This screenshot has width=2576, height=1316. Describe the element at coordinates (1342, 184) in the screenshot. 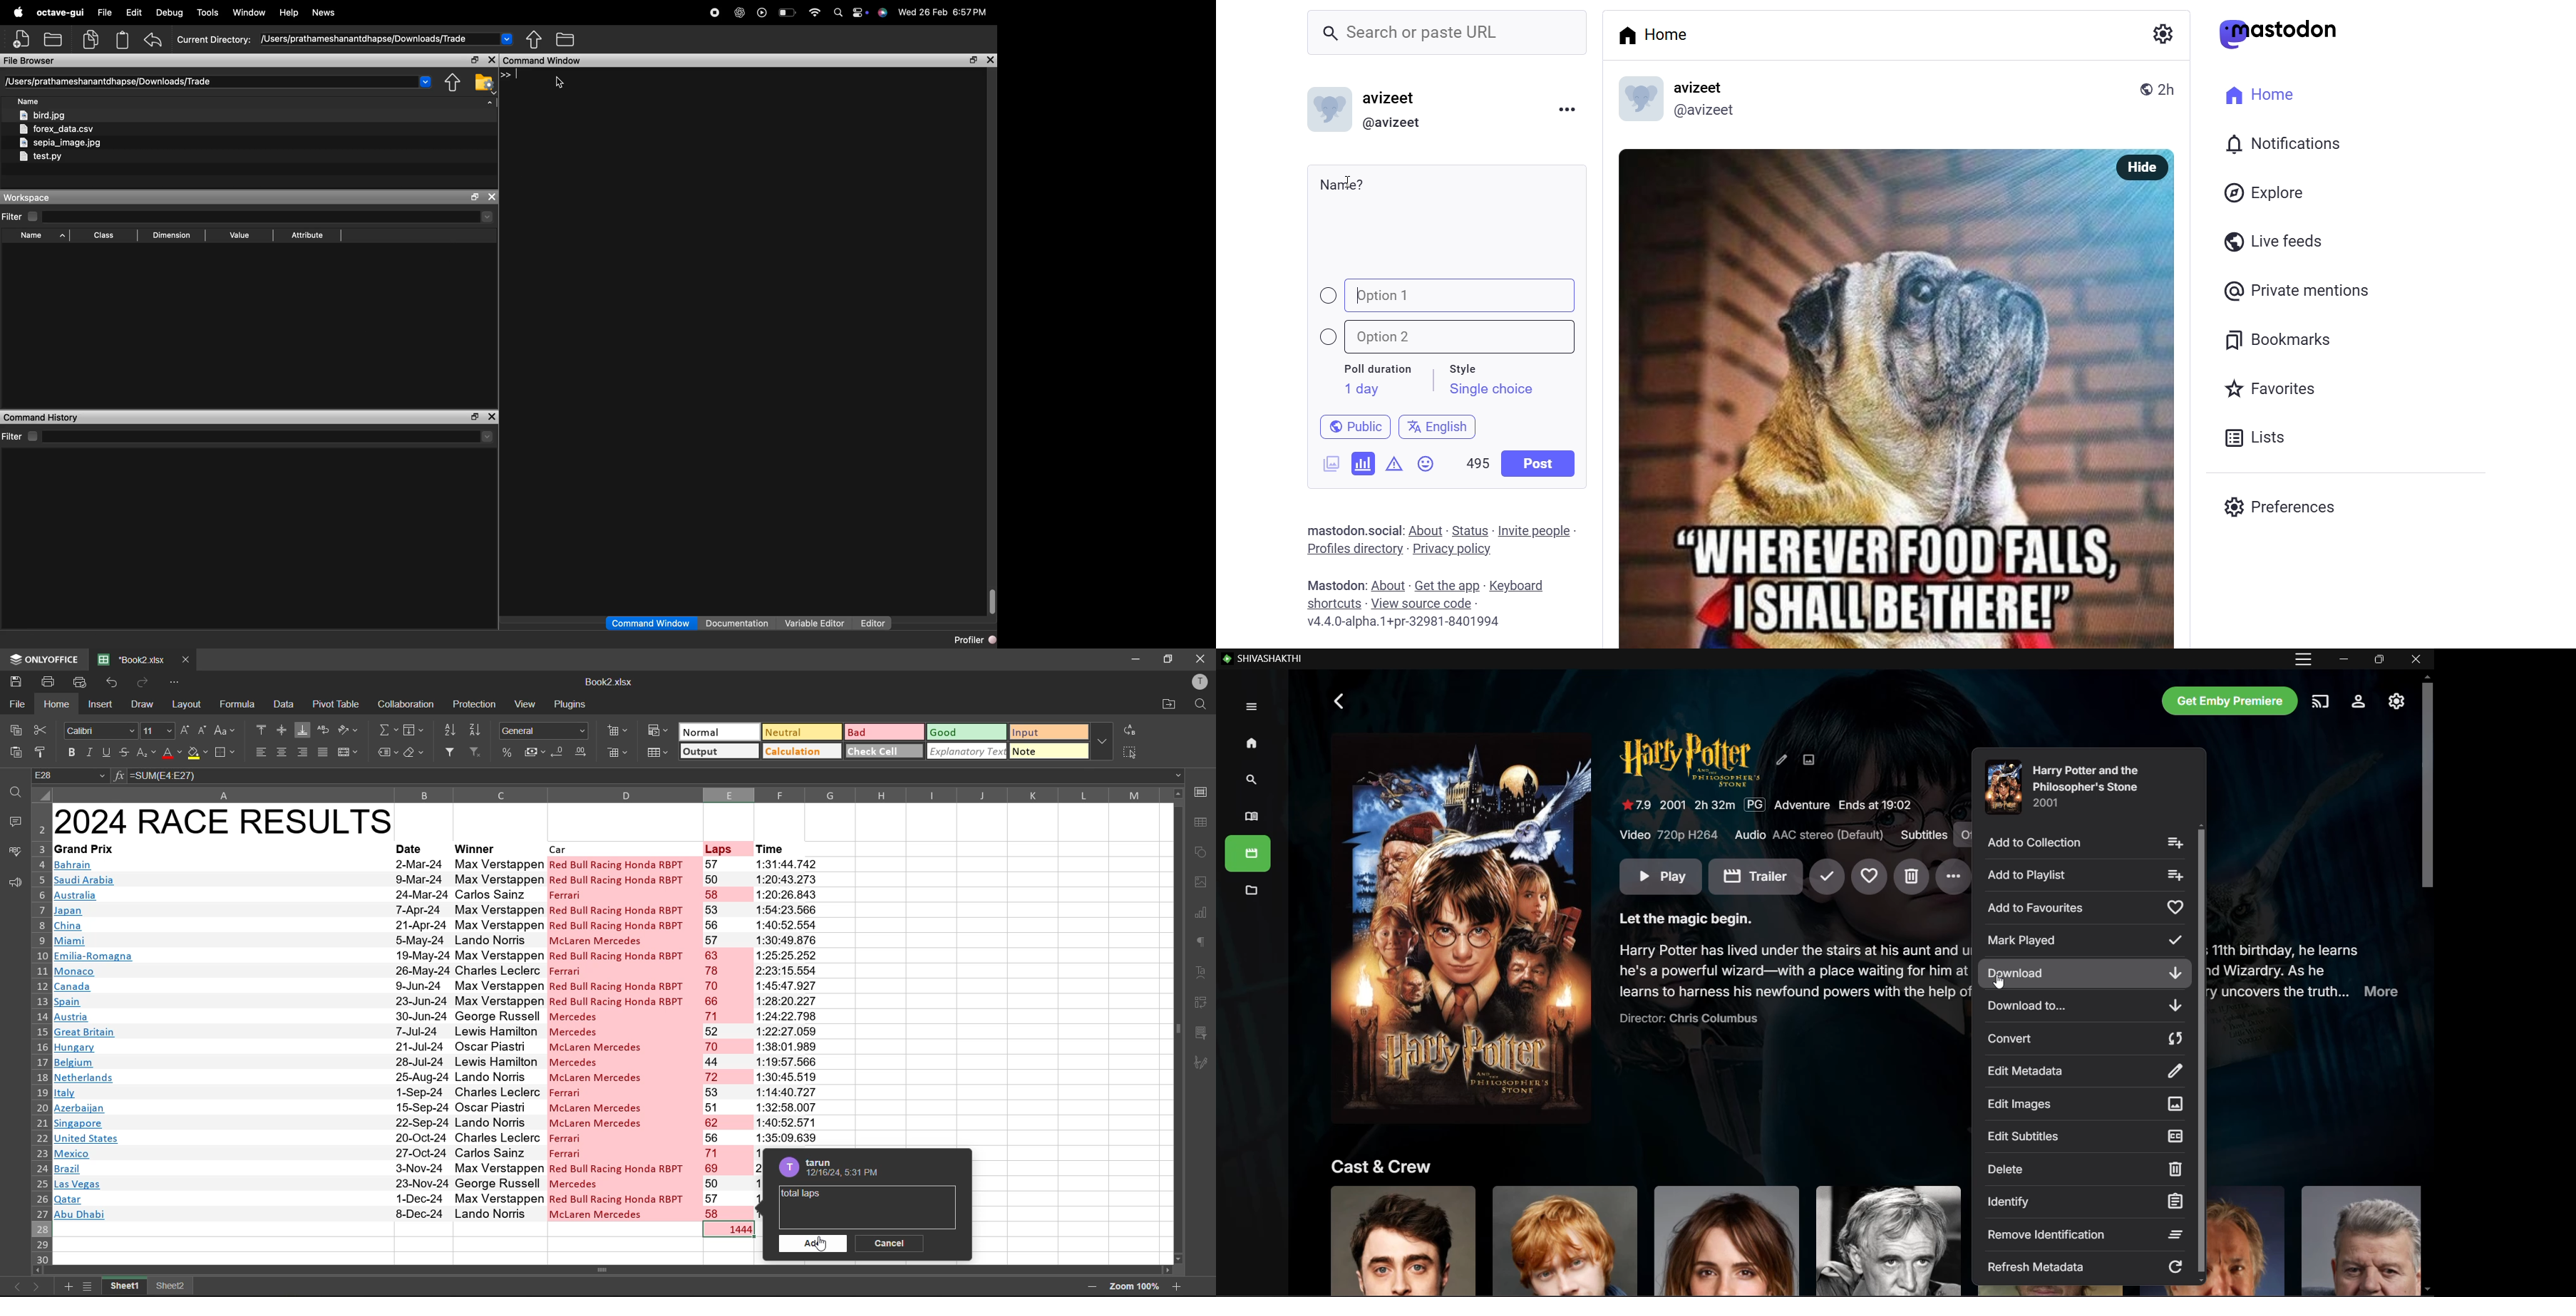

I see `name?` at that location.